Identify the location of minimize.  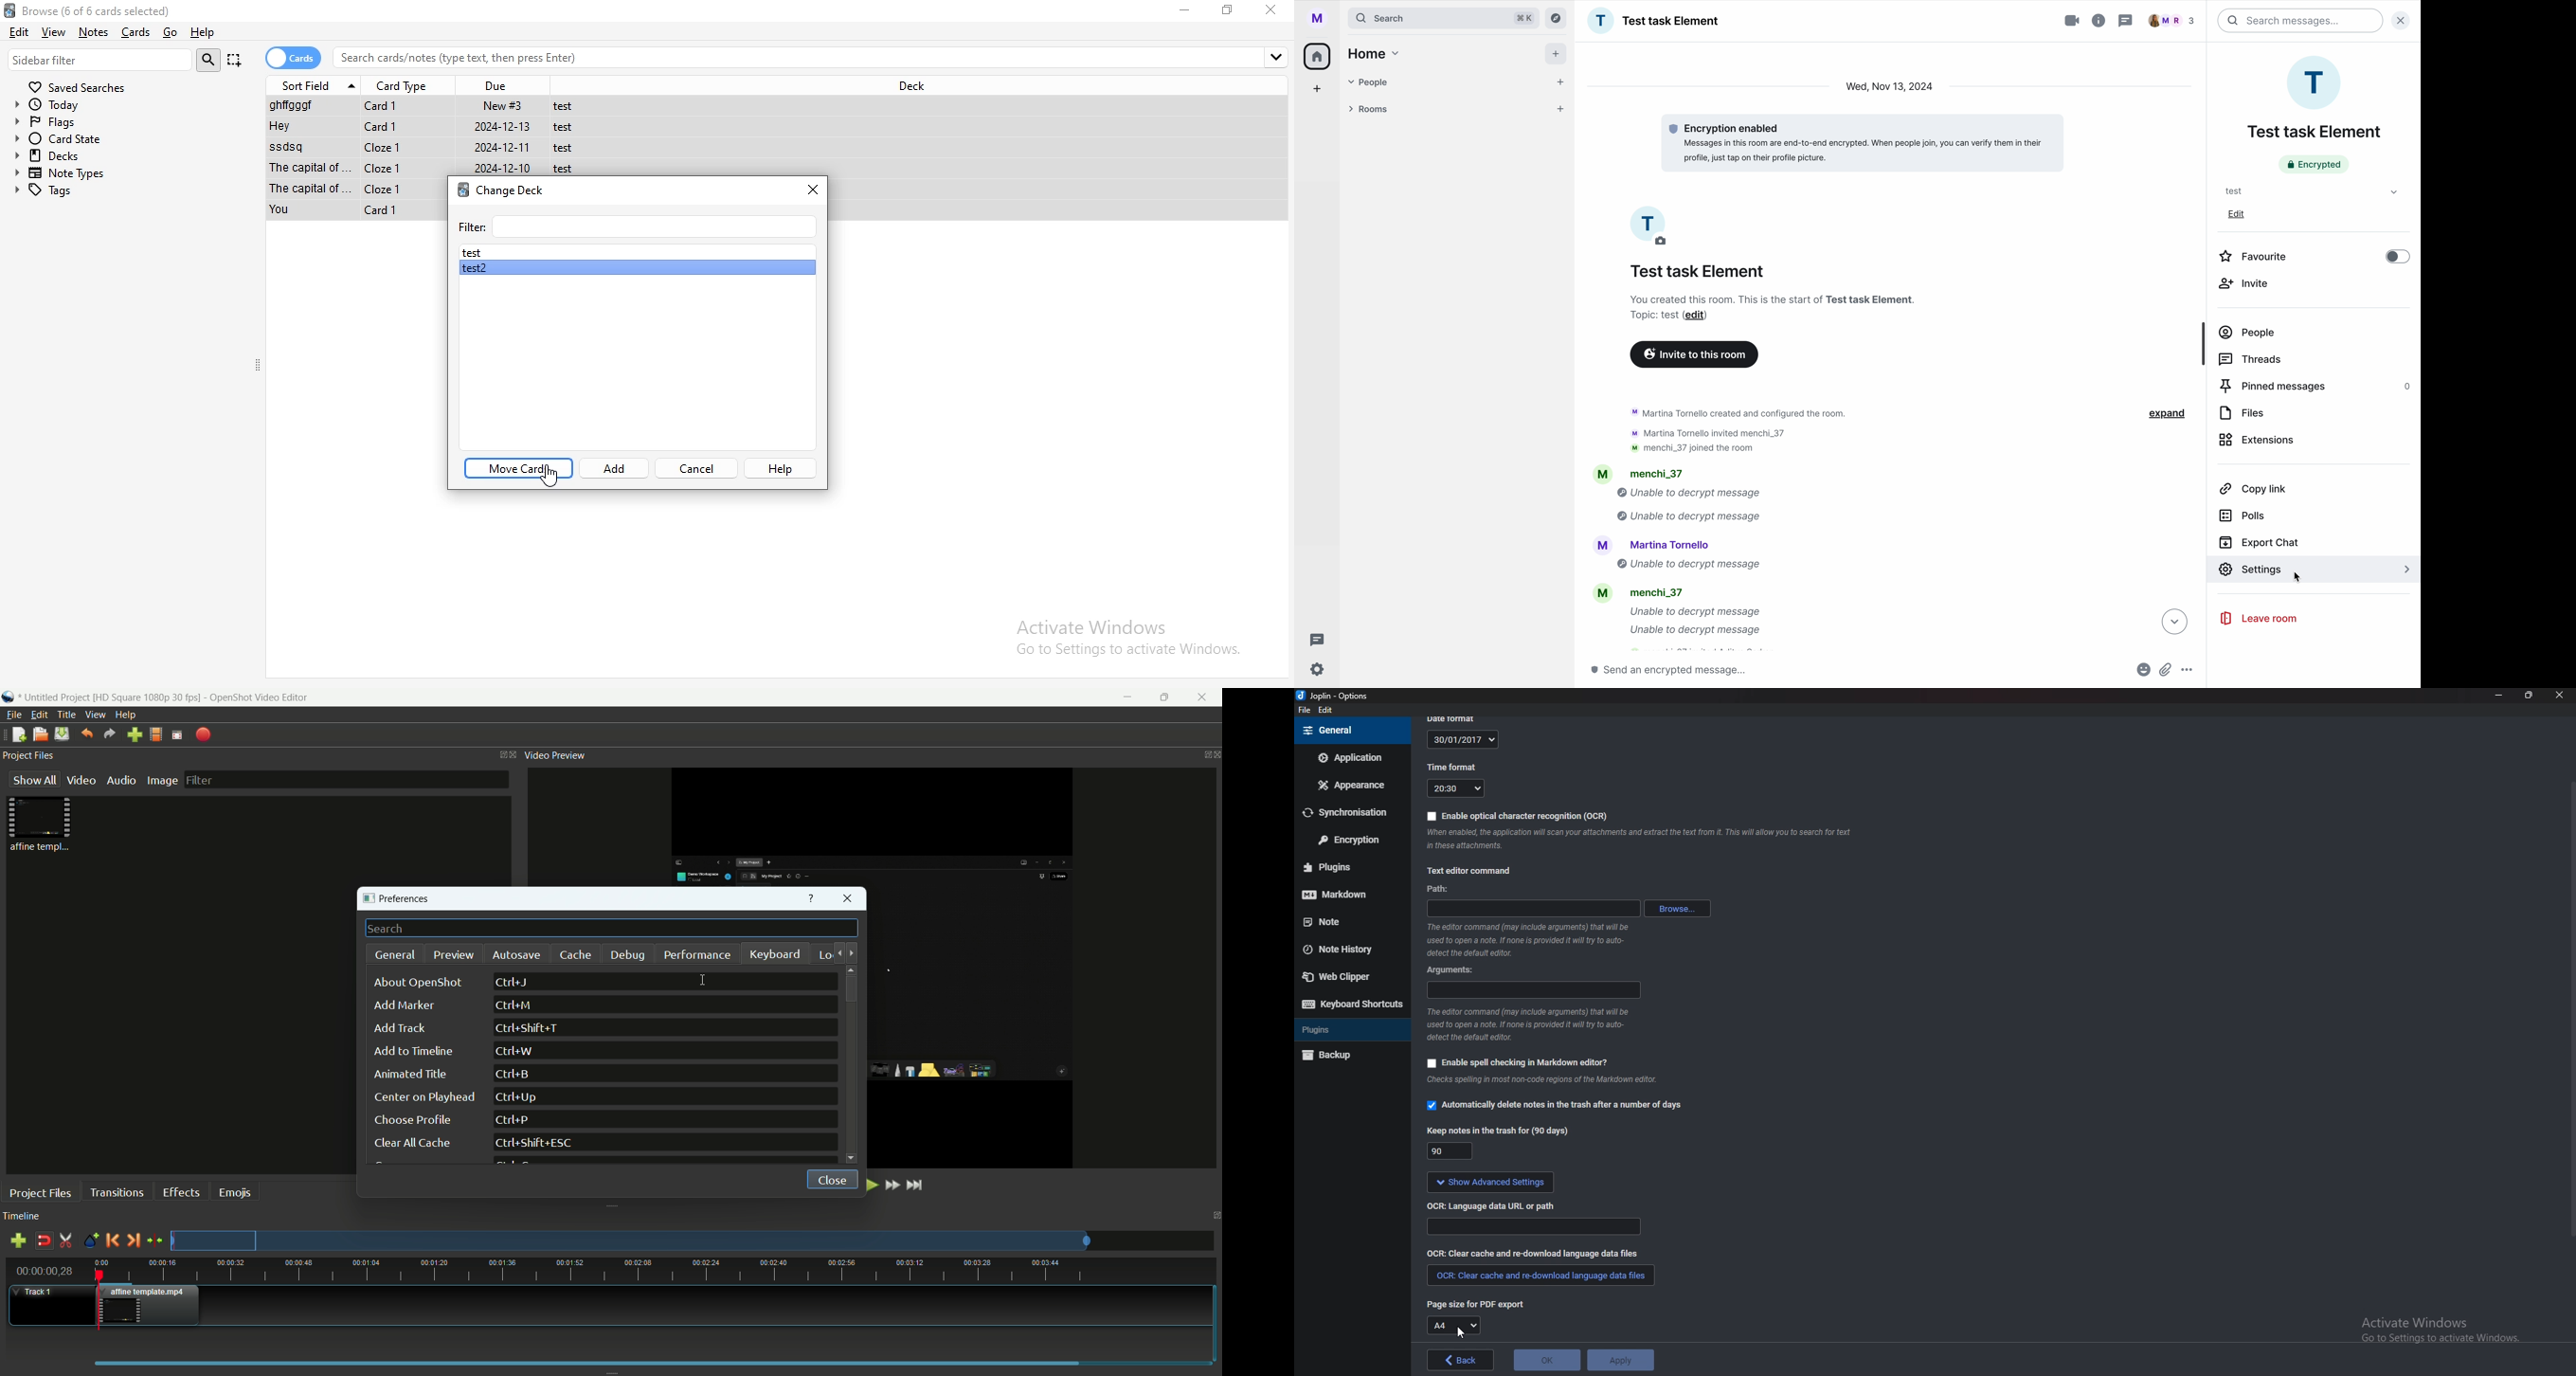
(2499, 697).